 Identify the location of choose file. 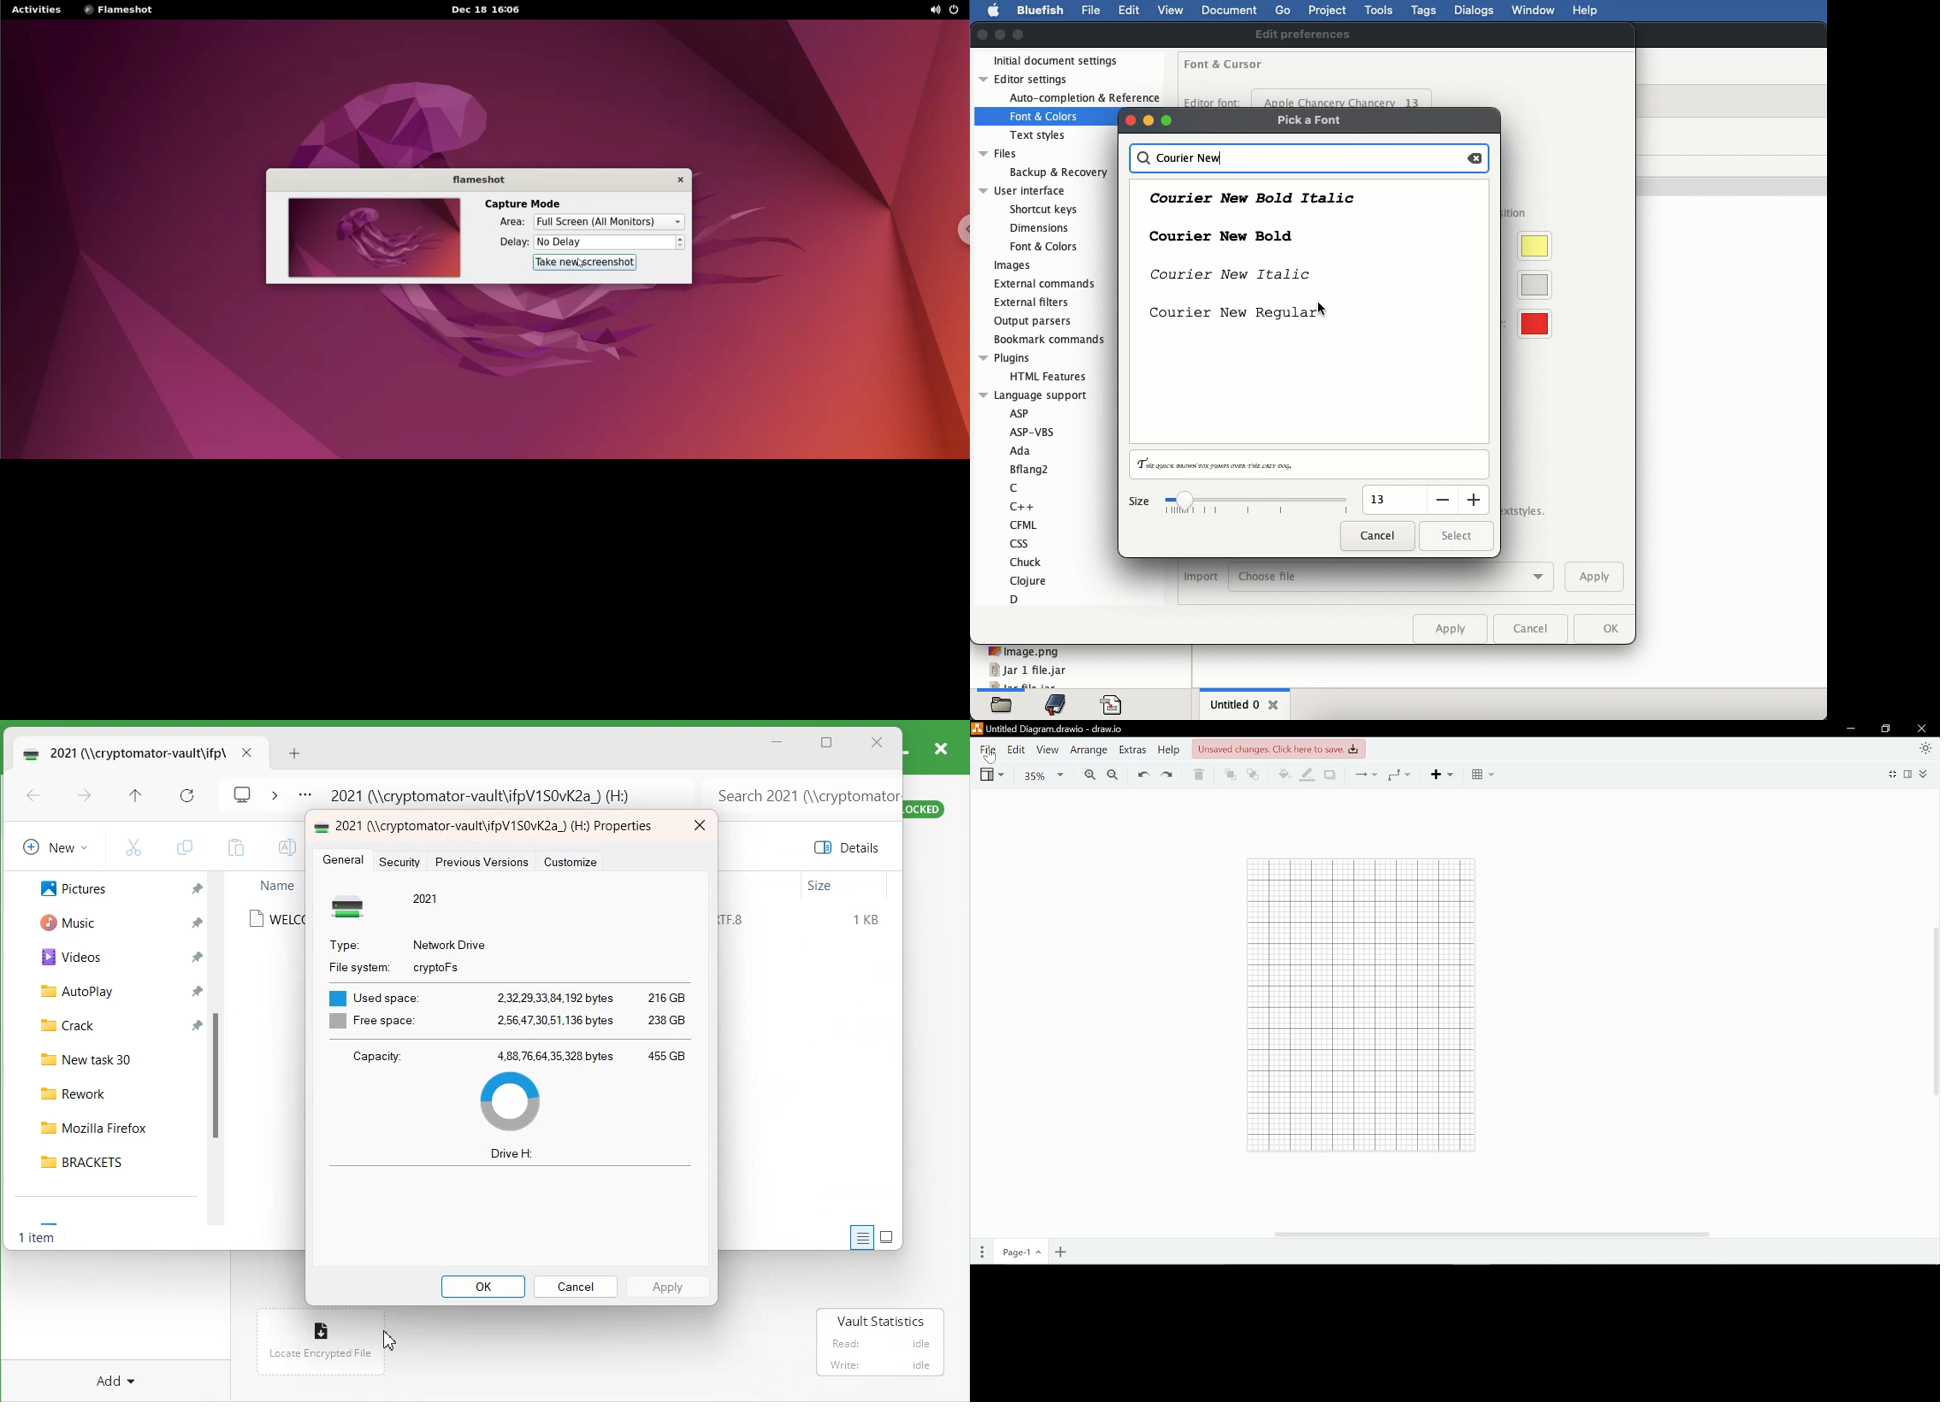
(1390, 576).